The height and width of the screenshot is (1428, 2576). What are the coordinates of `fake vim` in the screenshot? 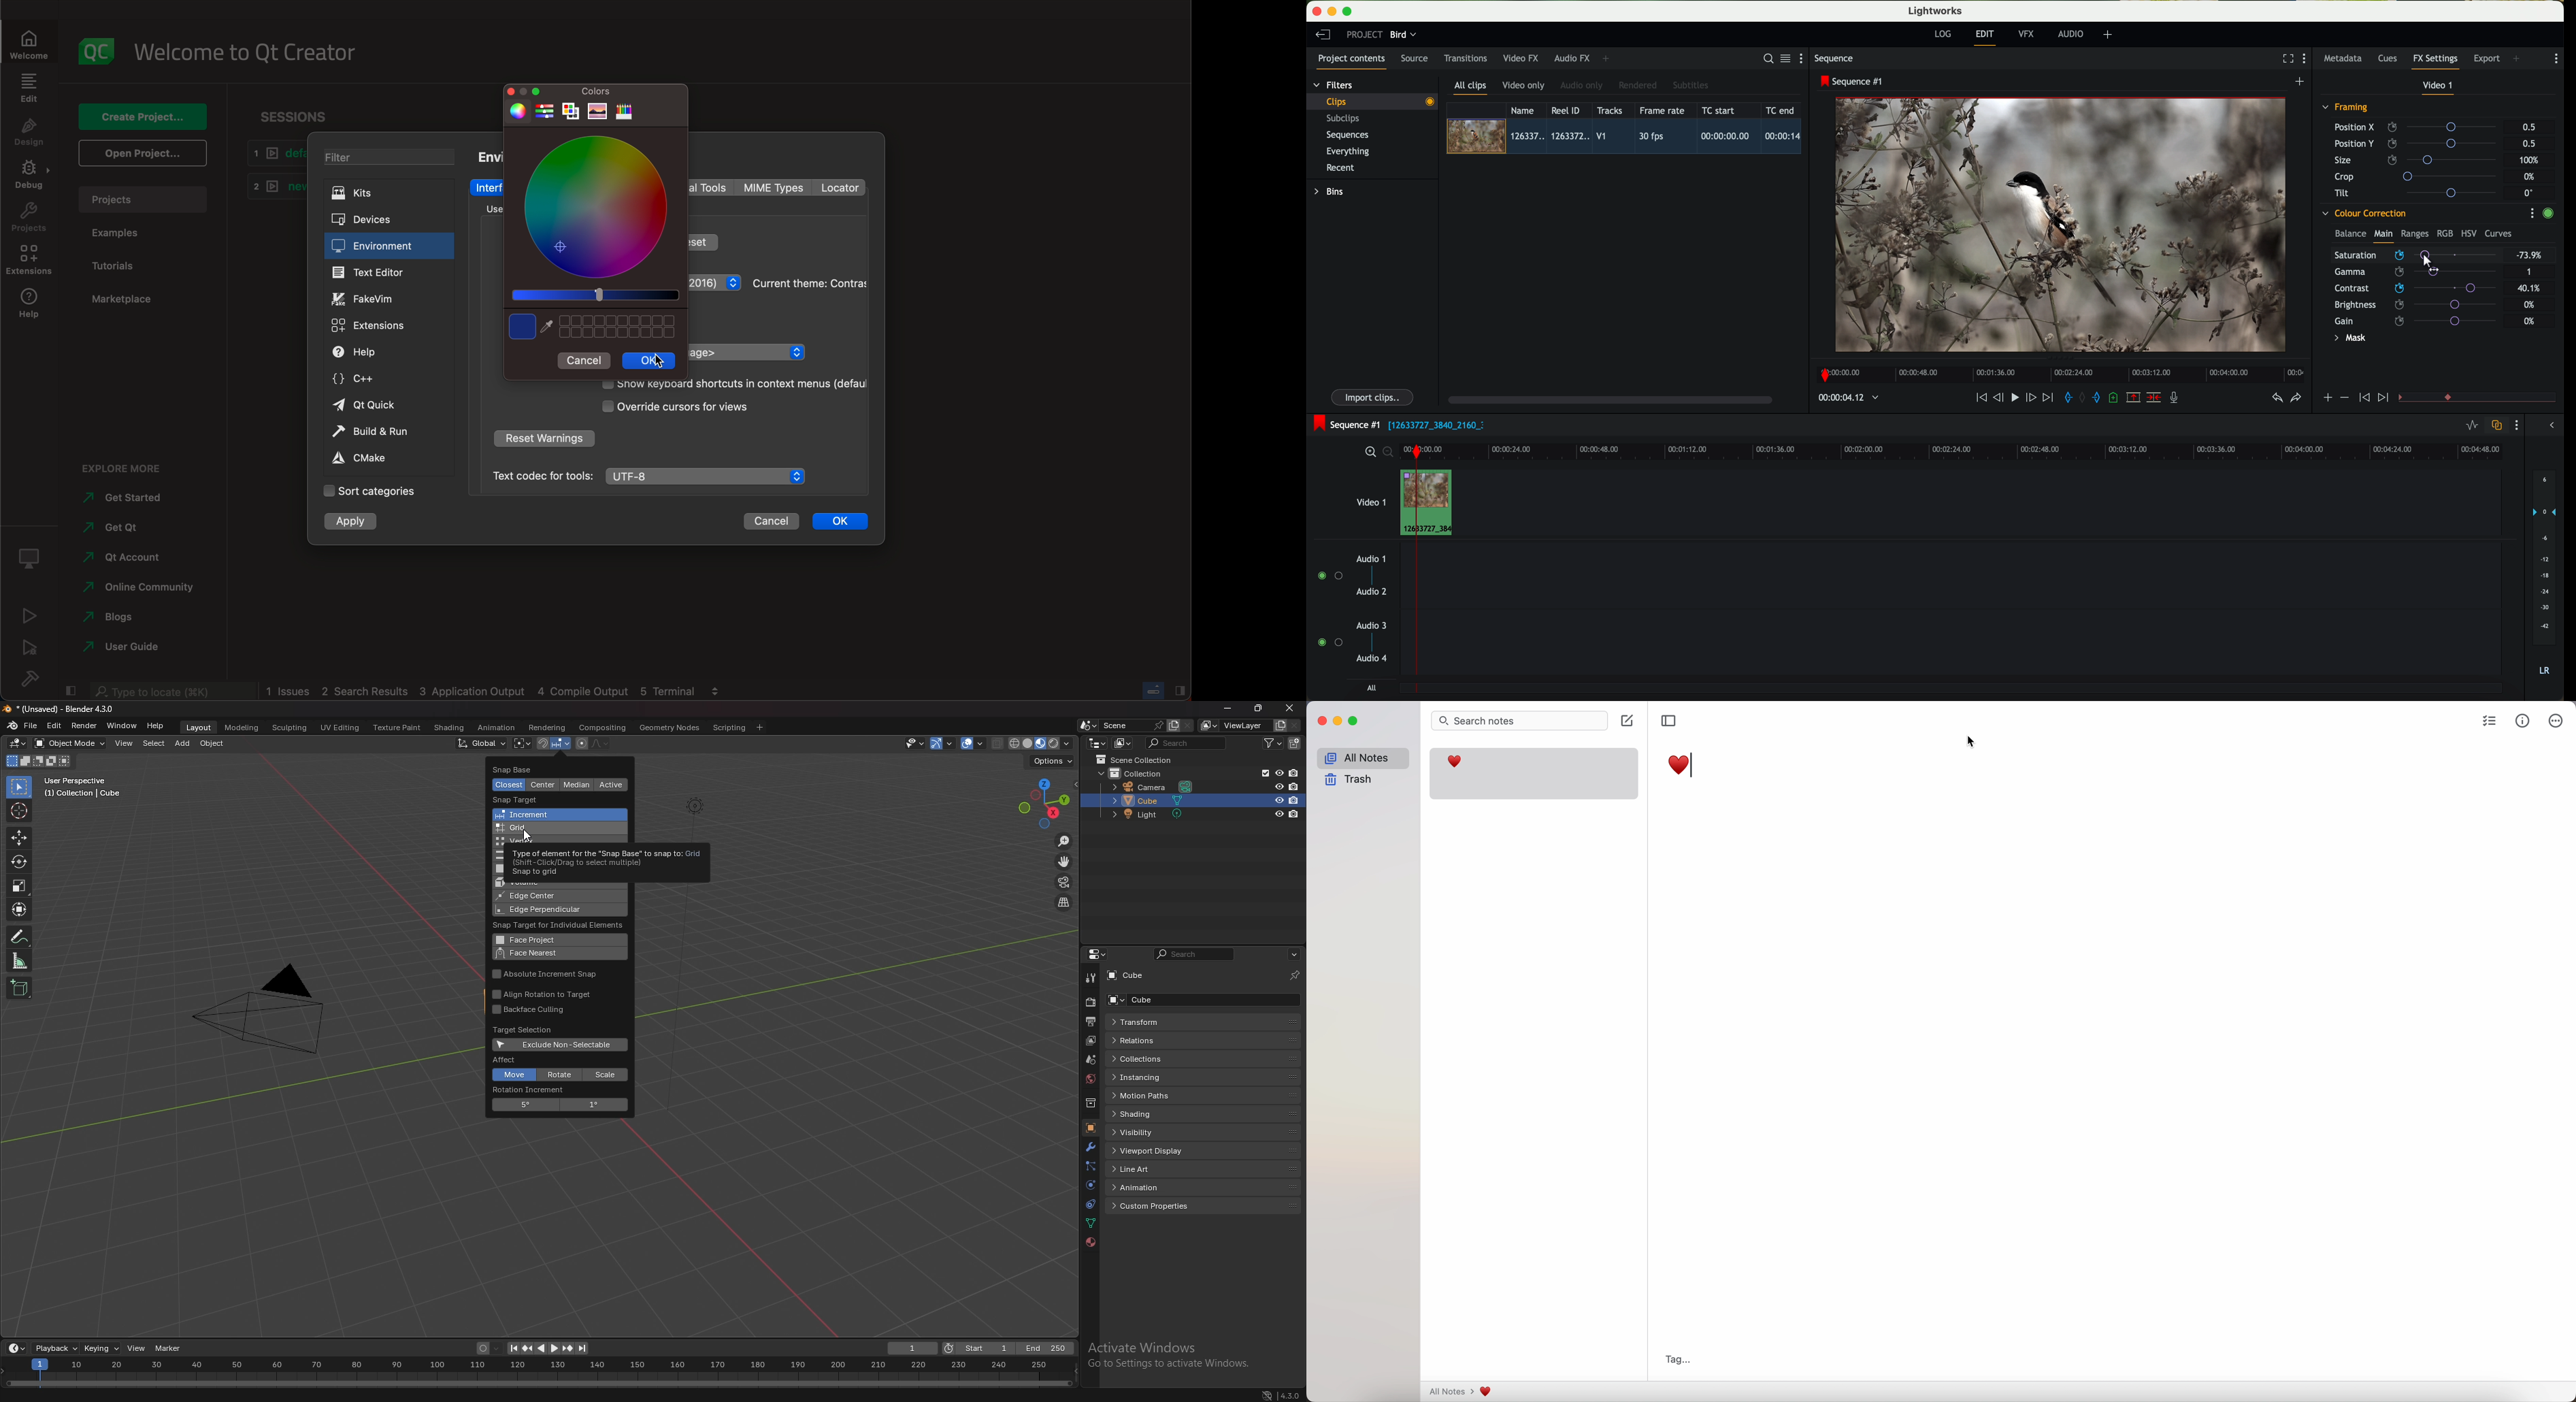 It's located at (388, 298).